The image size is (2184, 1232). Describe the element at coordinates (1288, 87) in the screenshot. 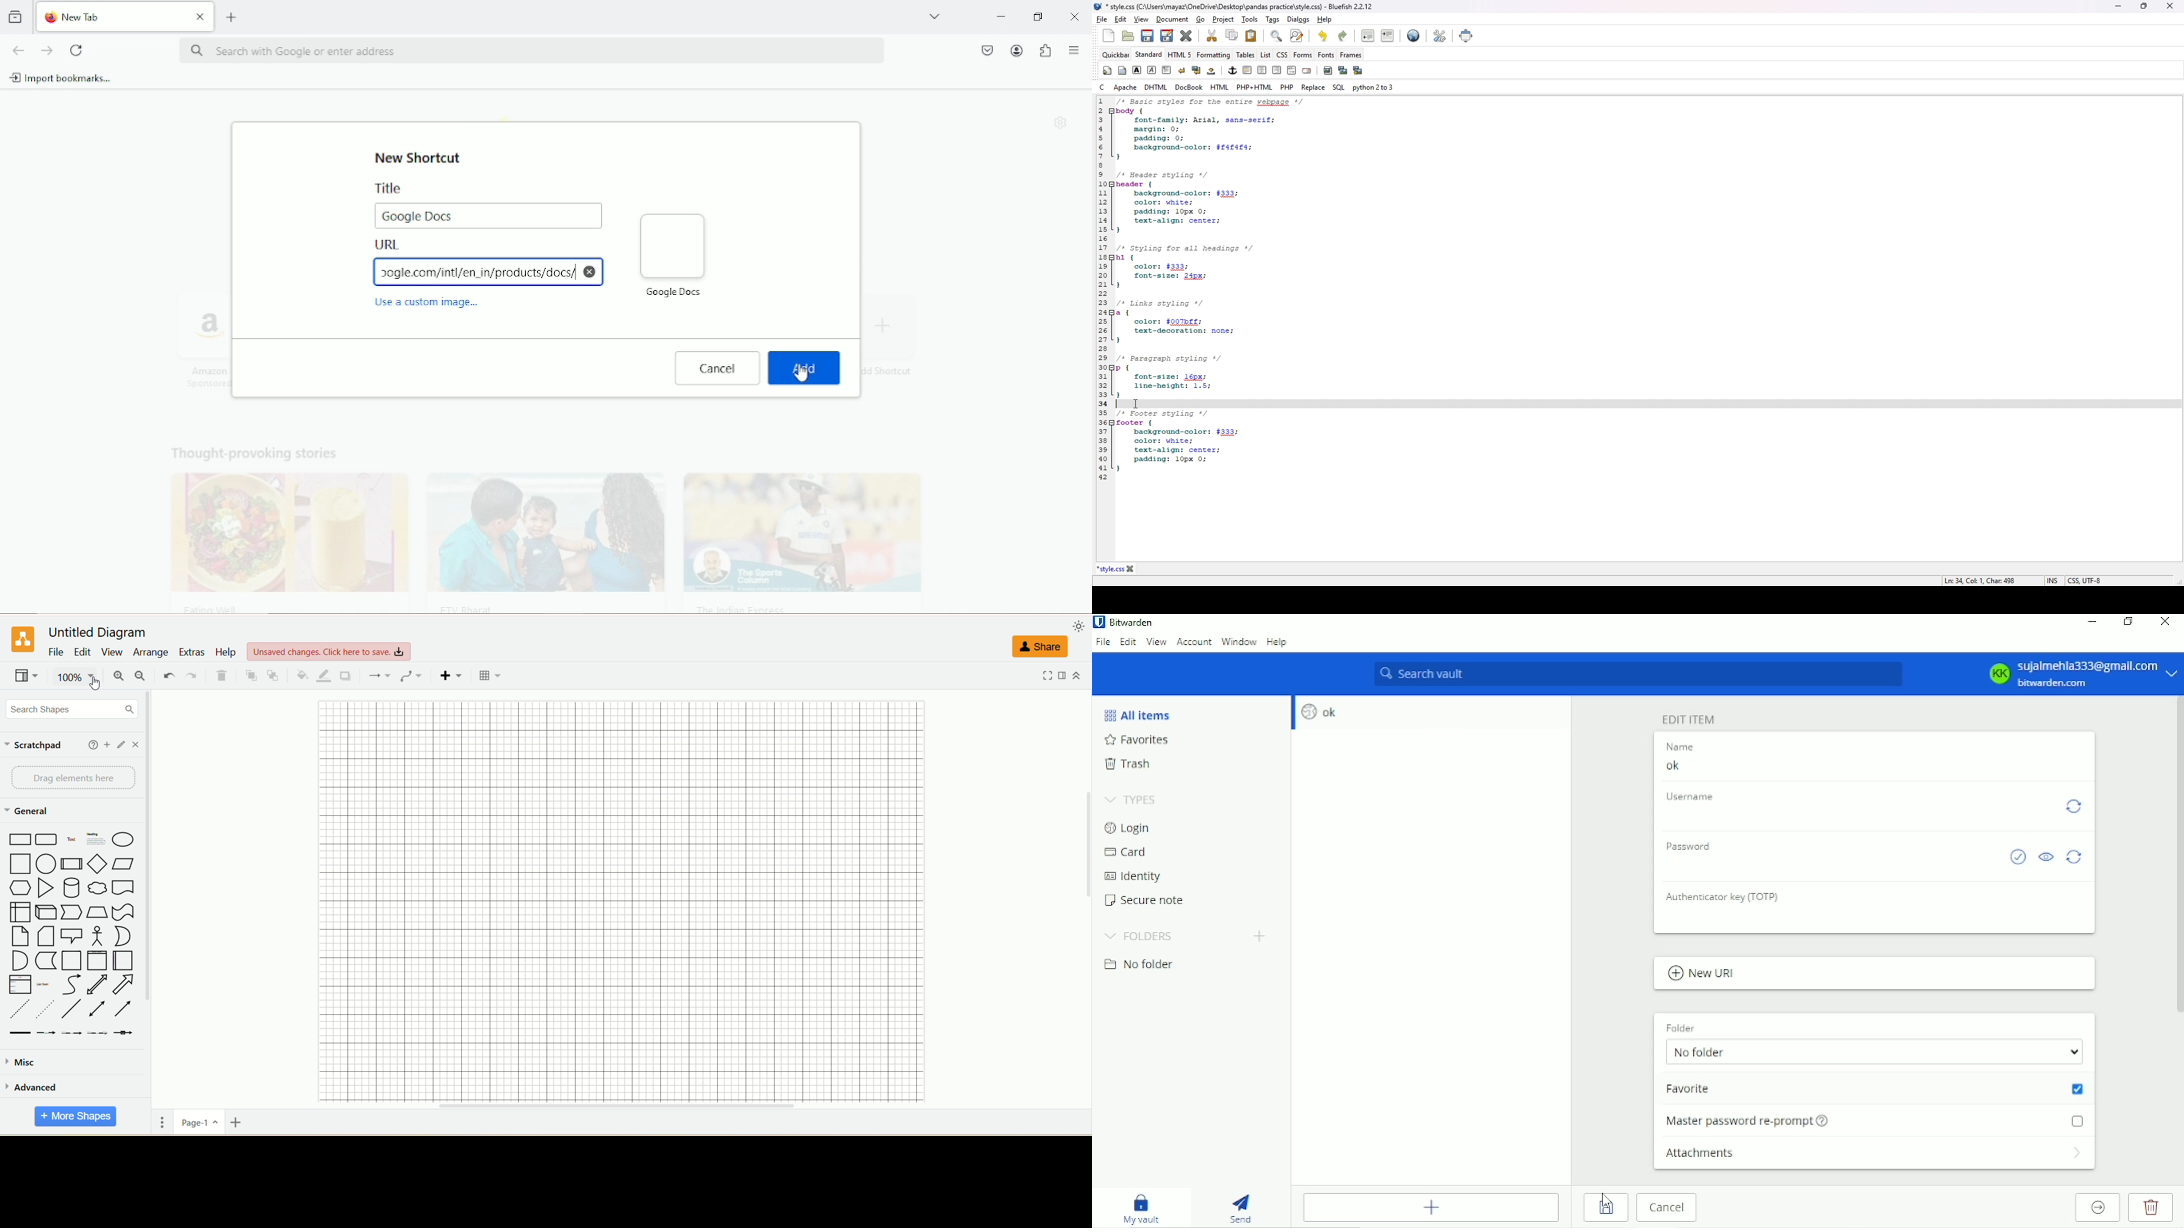

I see `php` at that location.